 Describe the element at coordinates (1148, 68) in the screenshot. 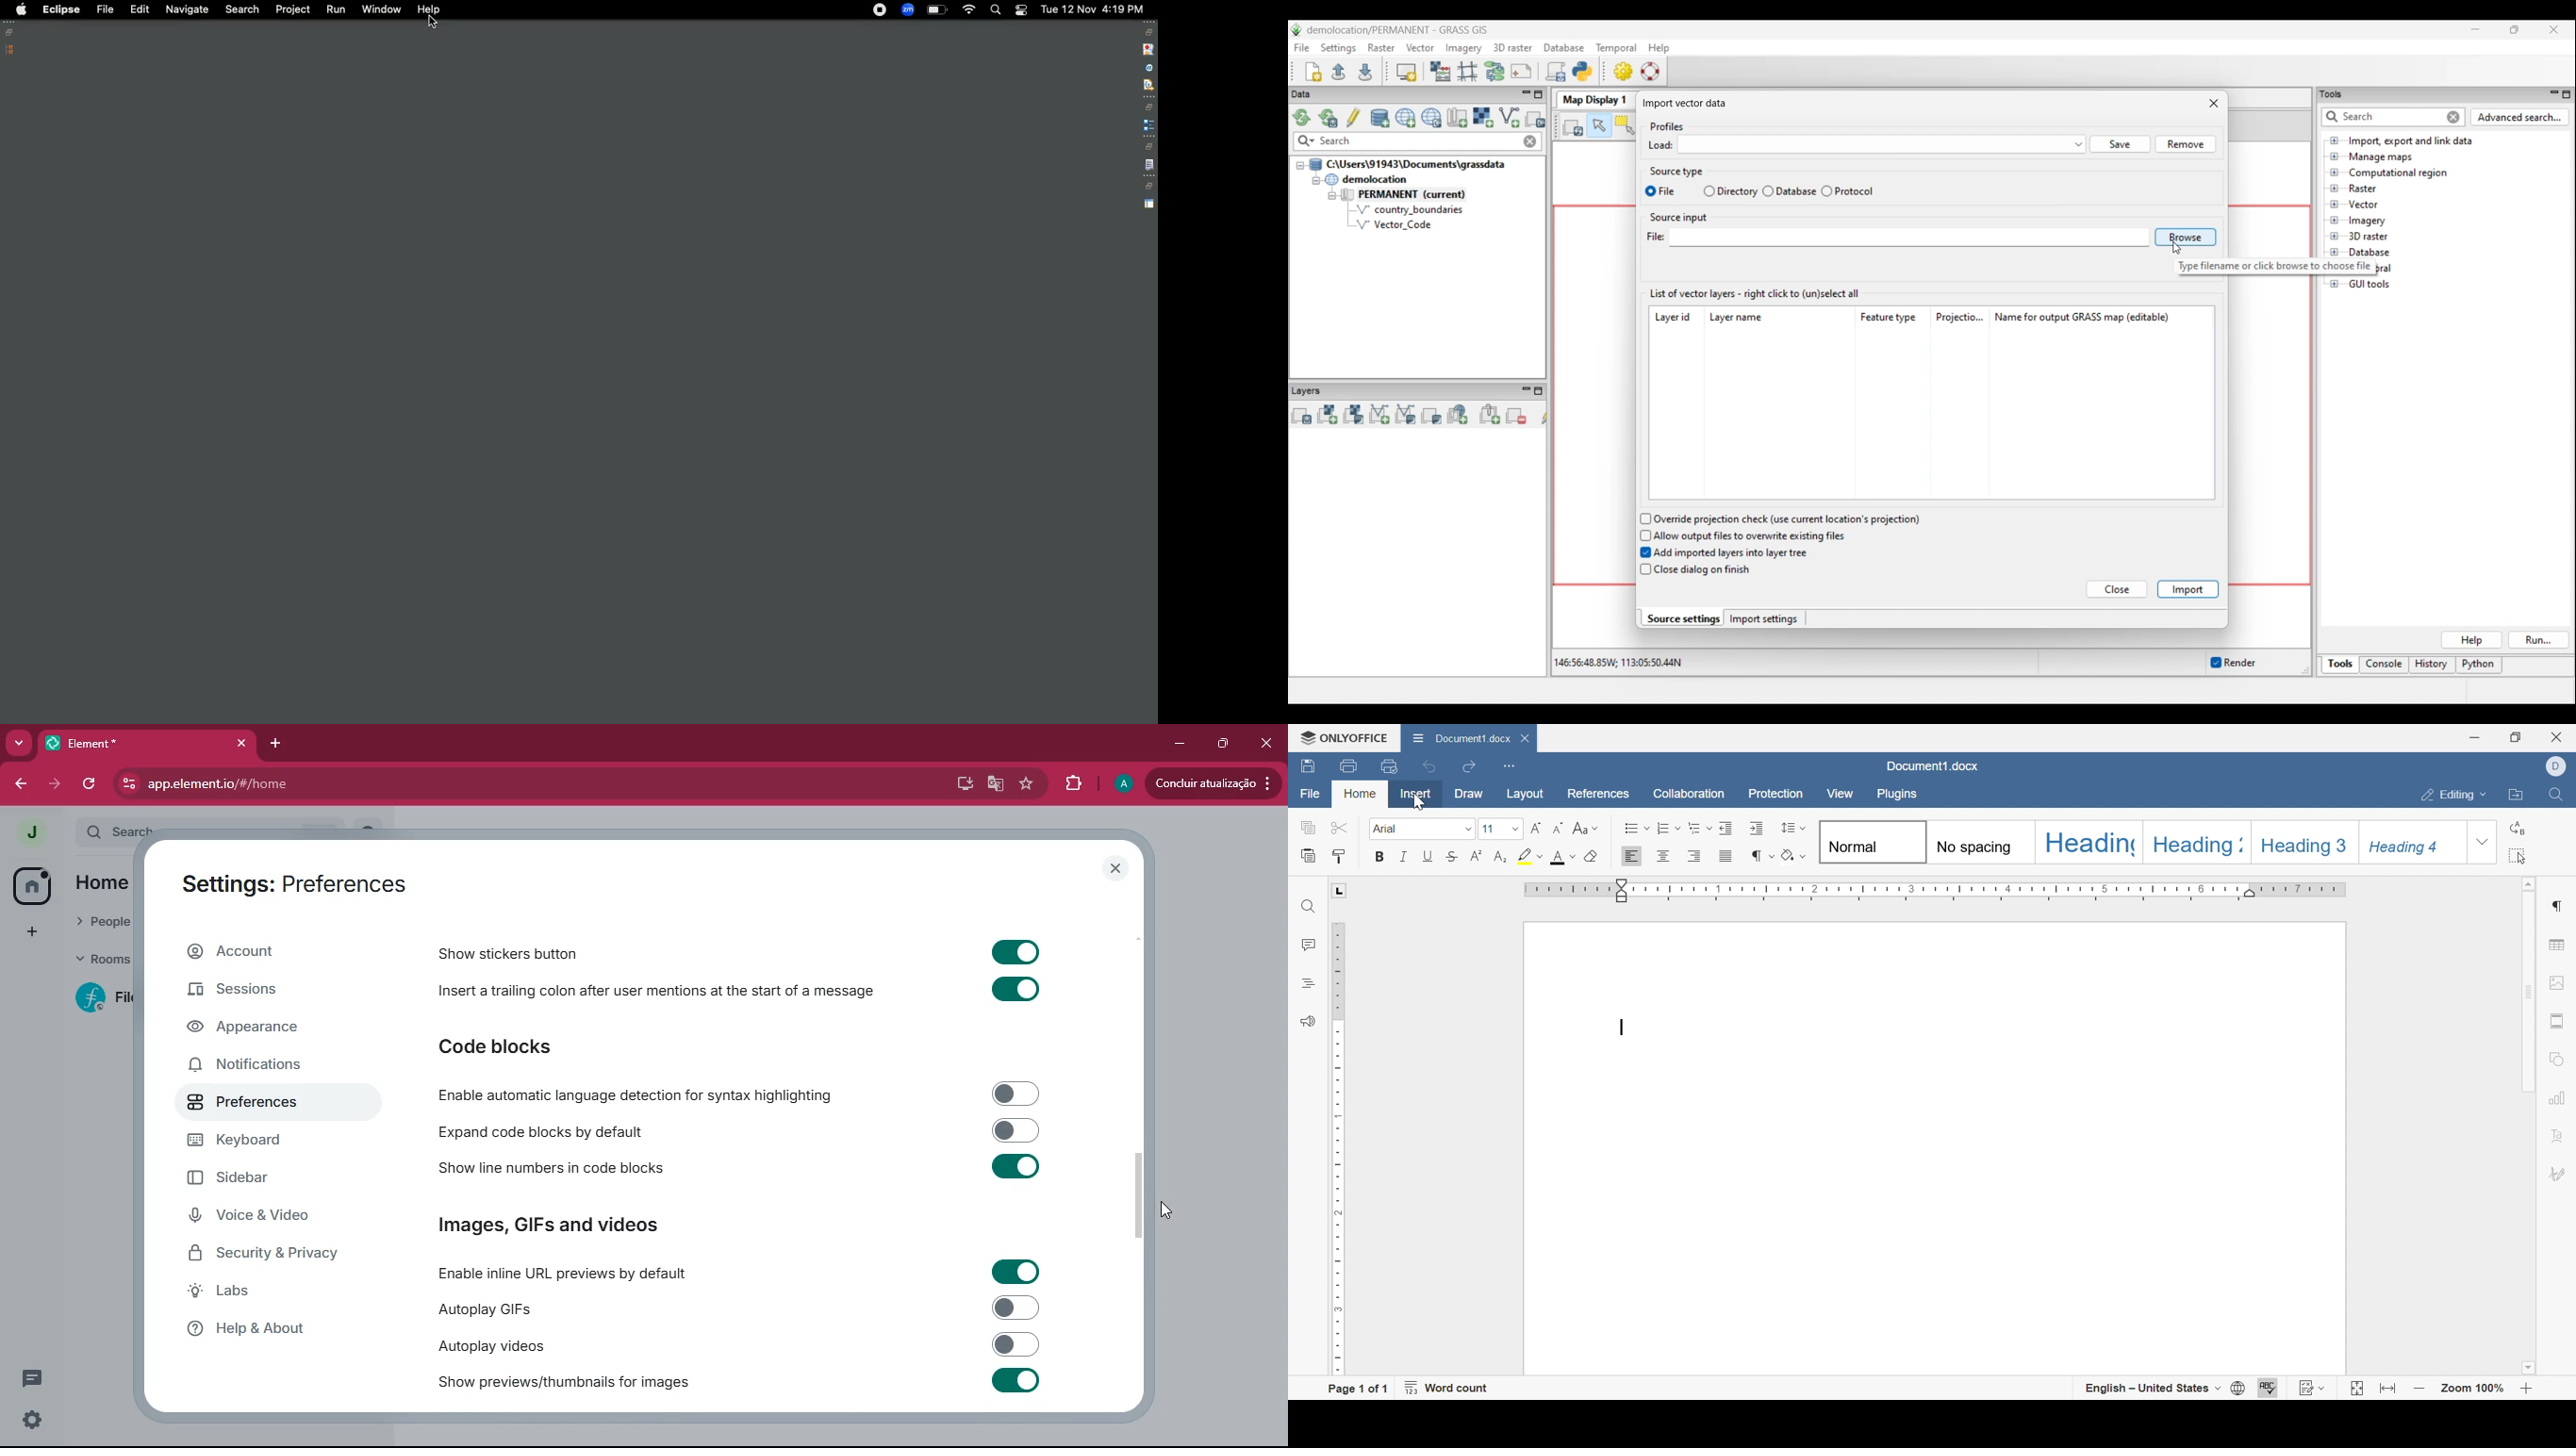

I see `attribute` at that location.